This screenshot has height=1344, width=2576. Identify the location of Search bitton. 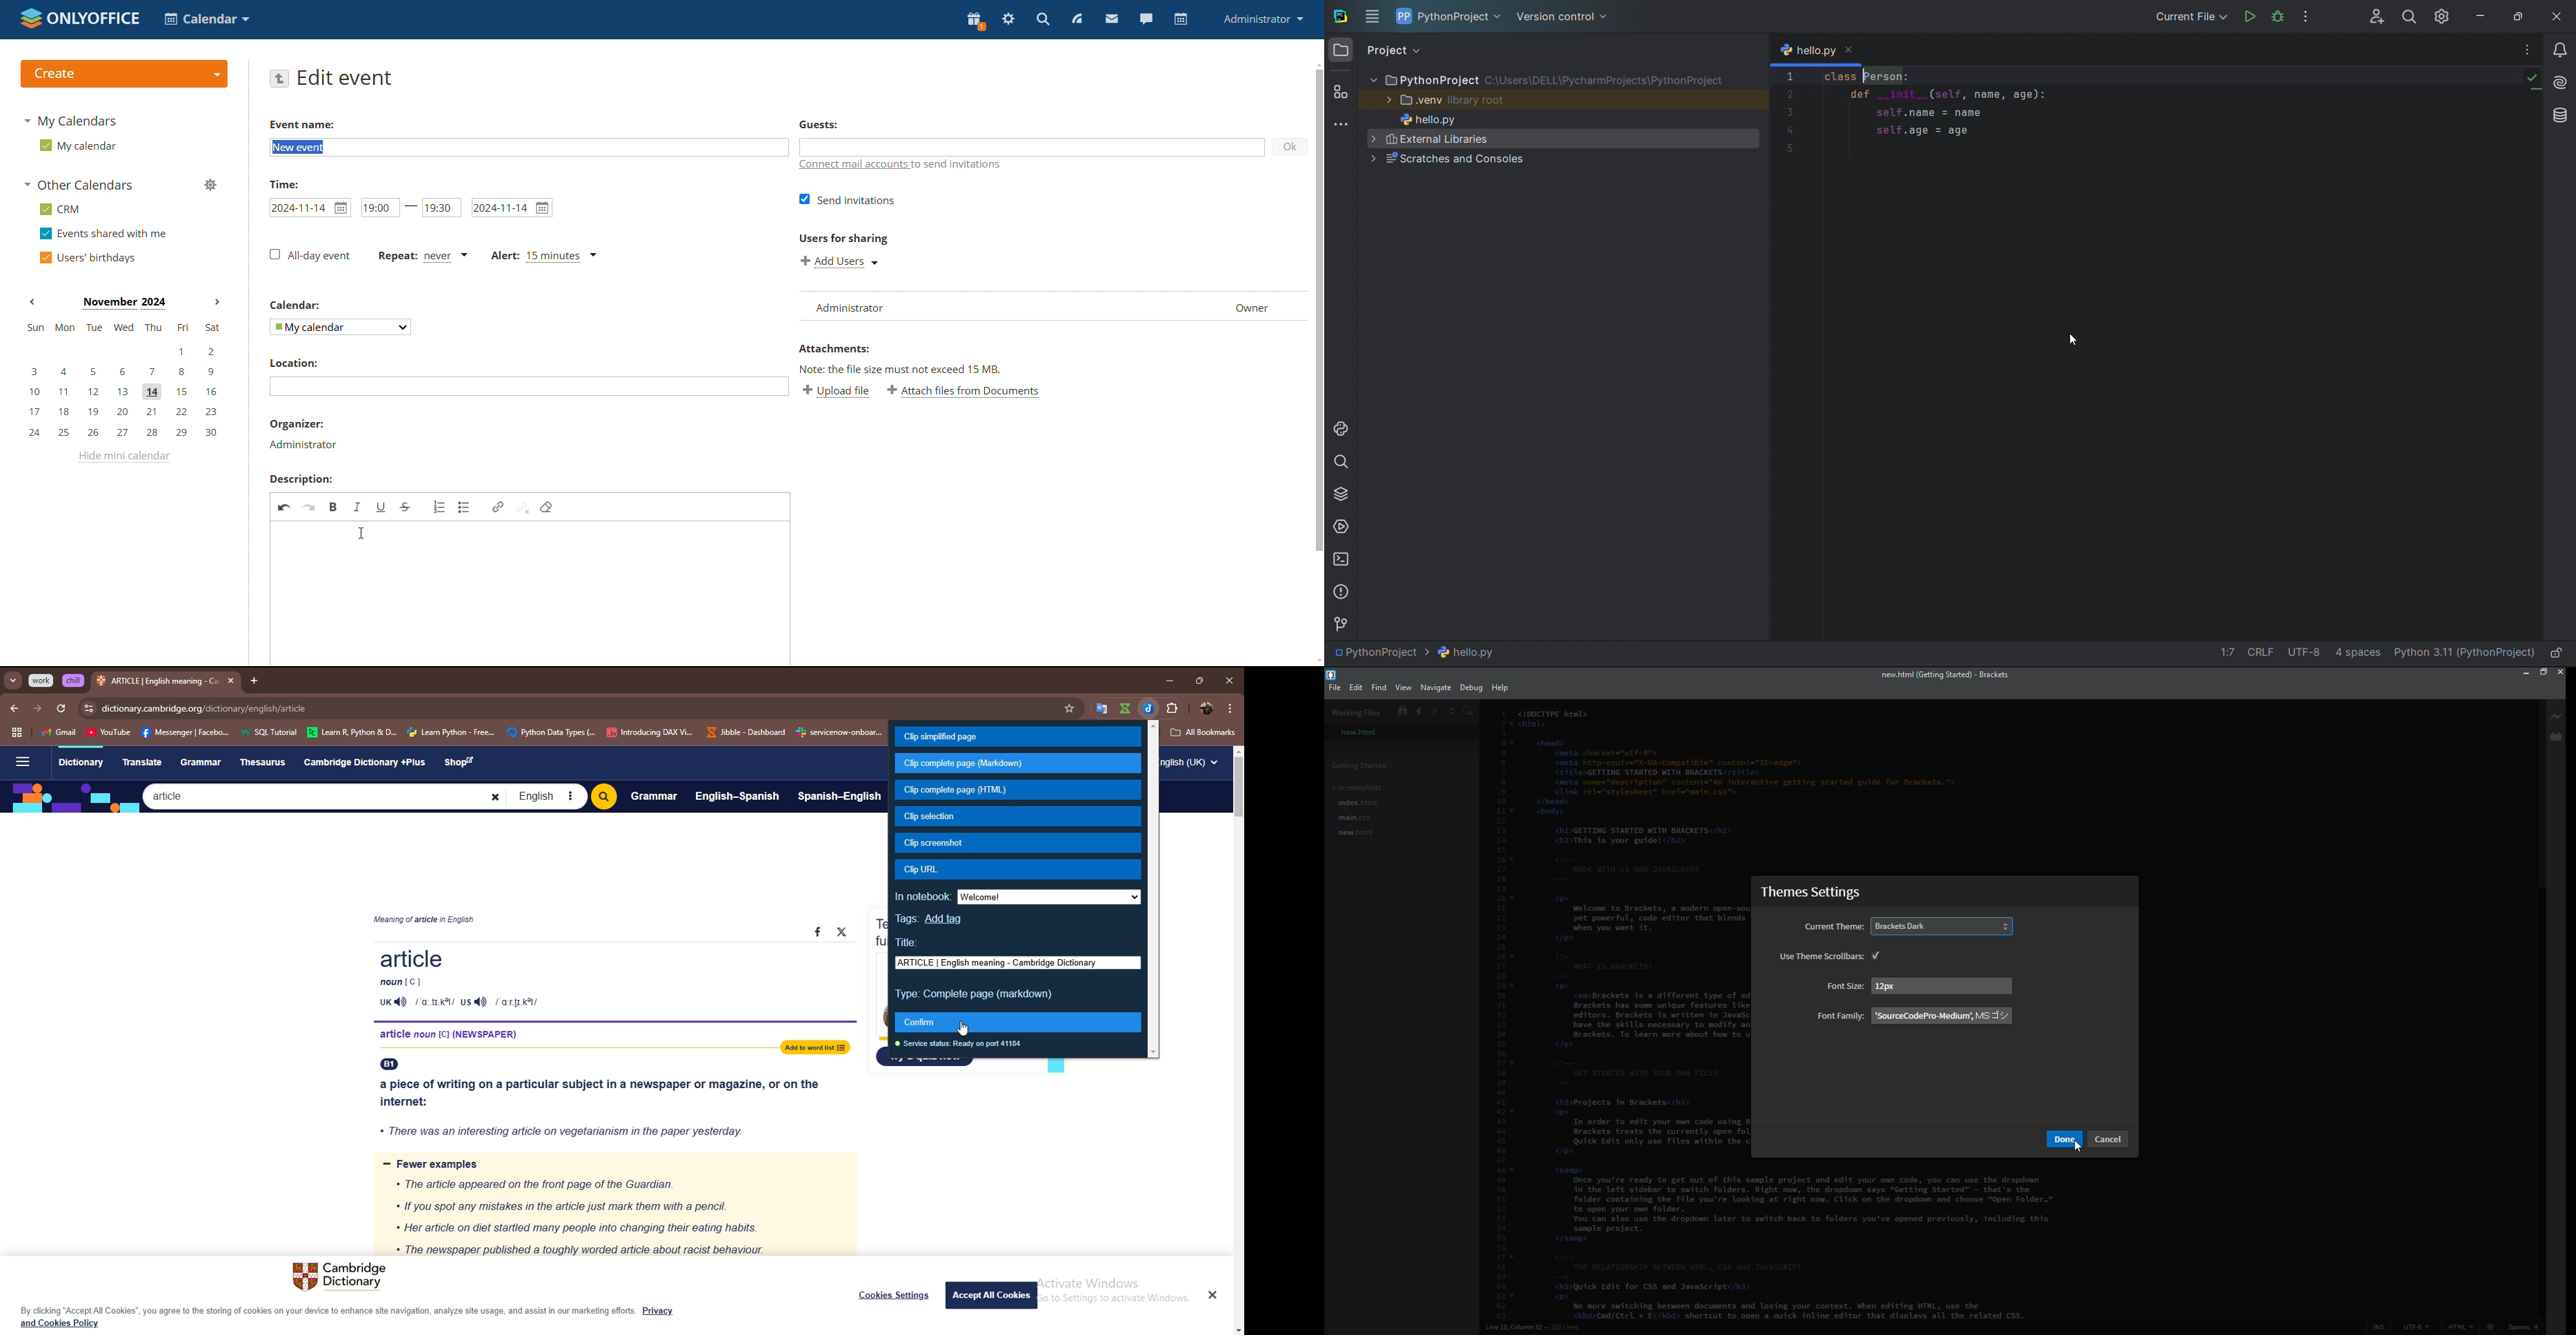
(603, 796).